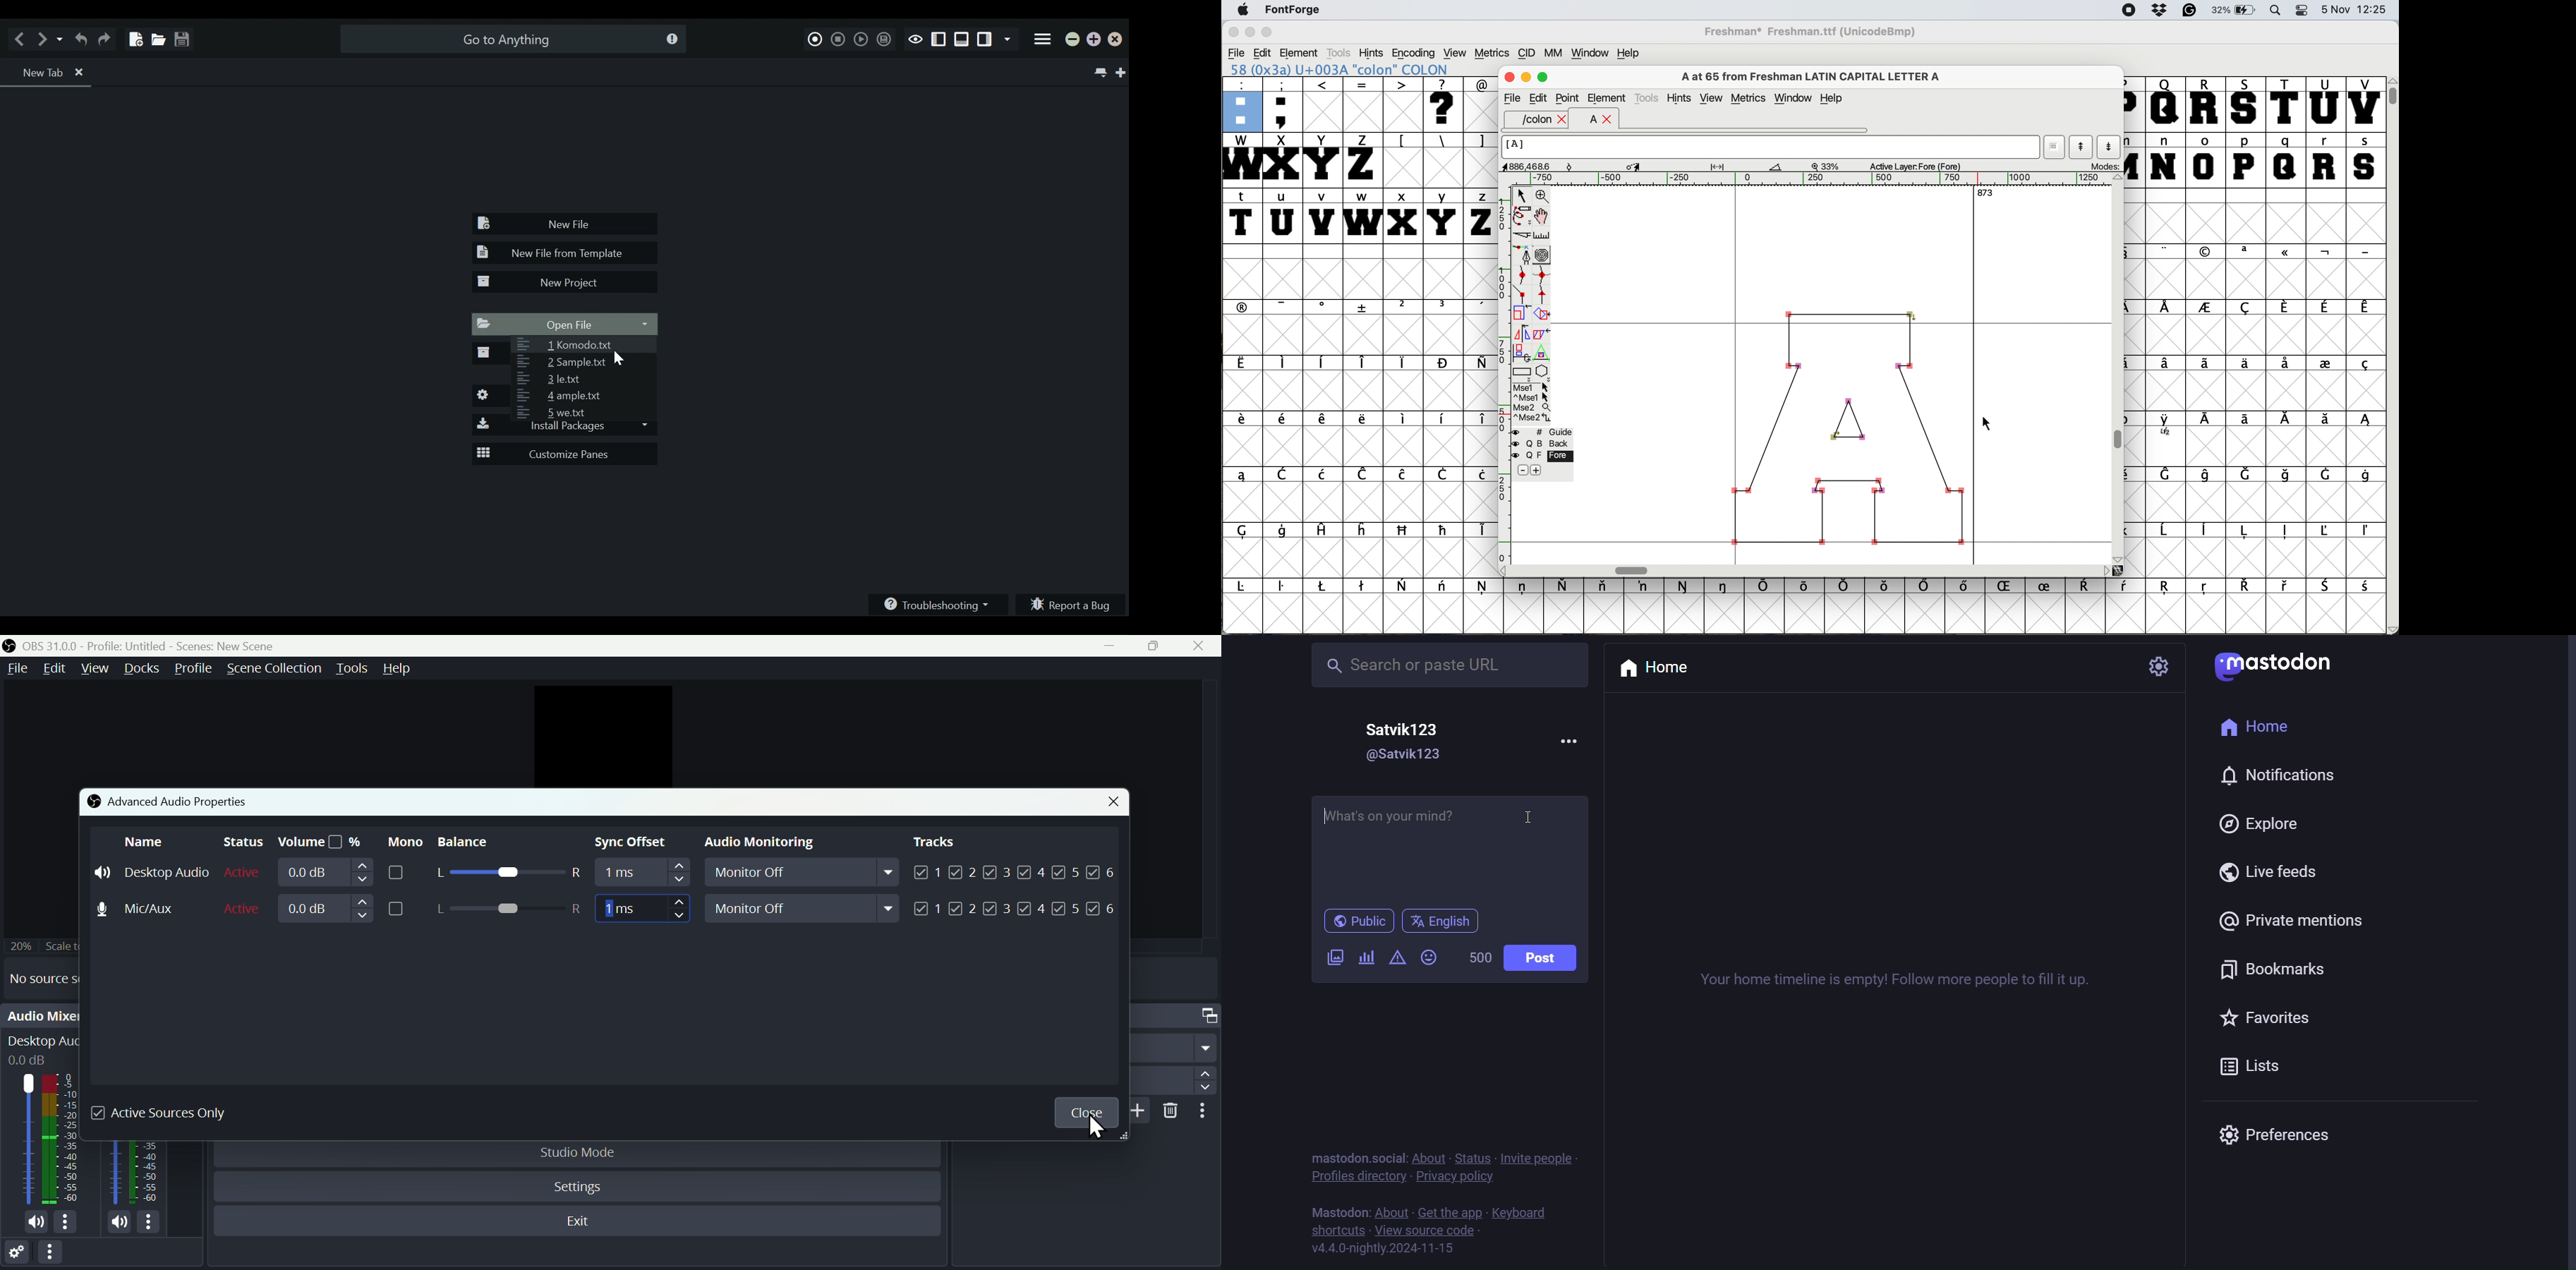 This screenshot has width=2576, height=1288. I want to click on Go back one location , so click(22, 39).